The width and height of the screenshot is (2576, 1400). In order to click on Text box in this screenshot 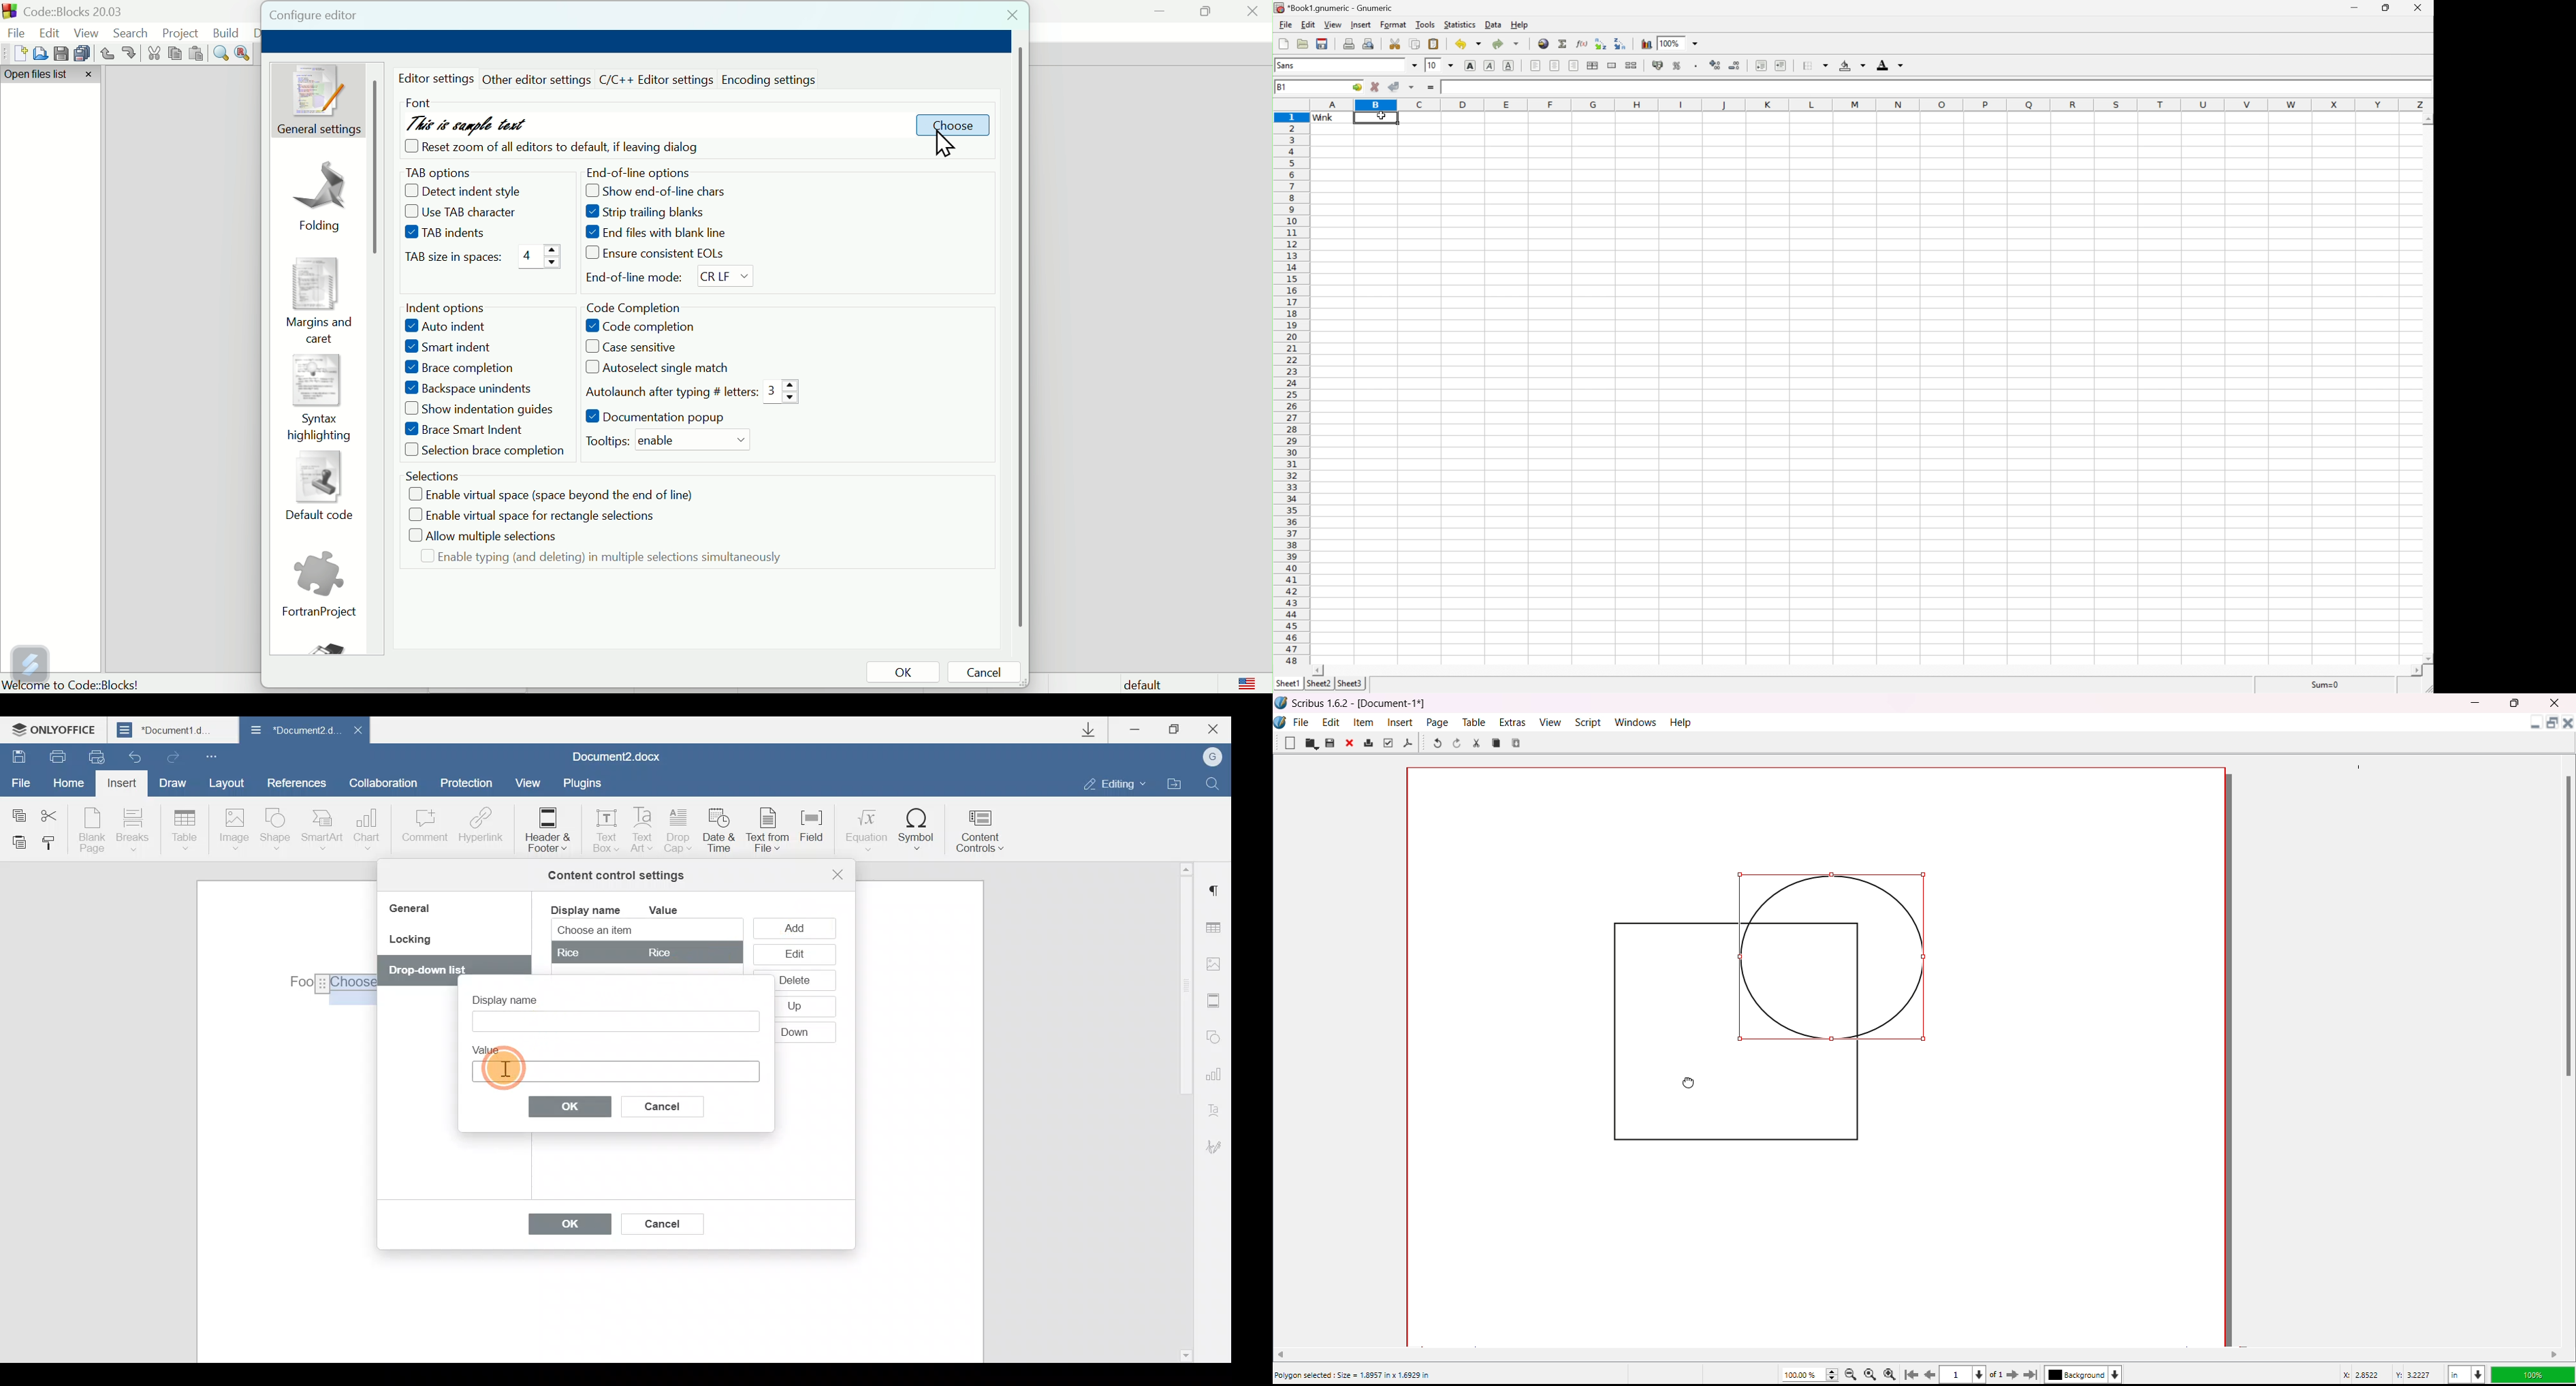, I will do `click(614, 1021)`.